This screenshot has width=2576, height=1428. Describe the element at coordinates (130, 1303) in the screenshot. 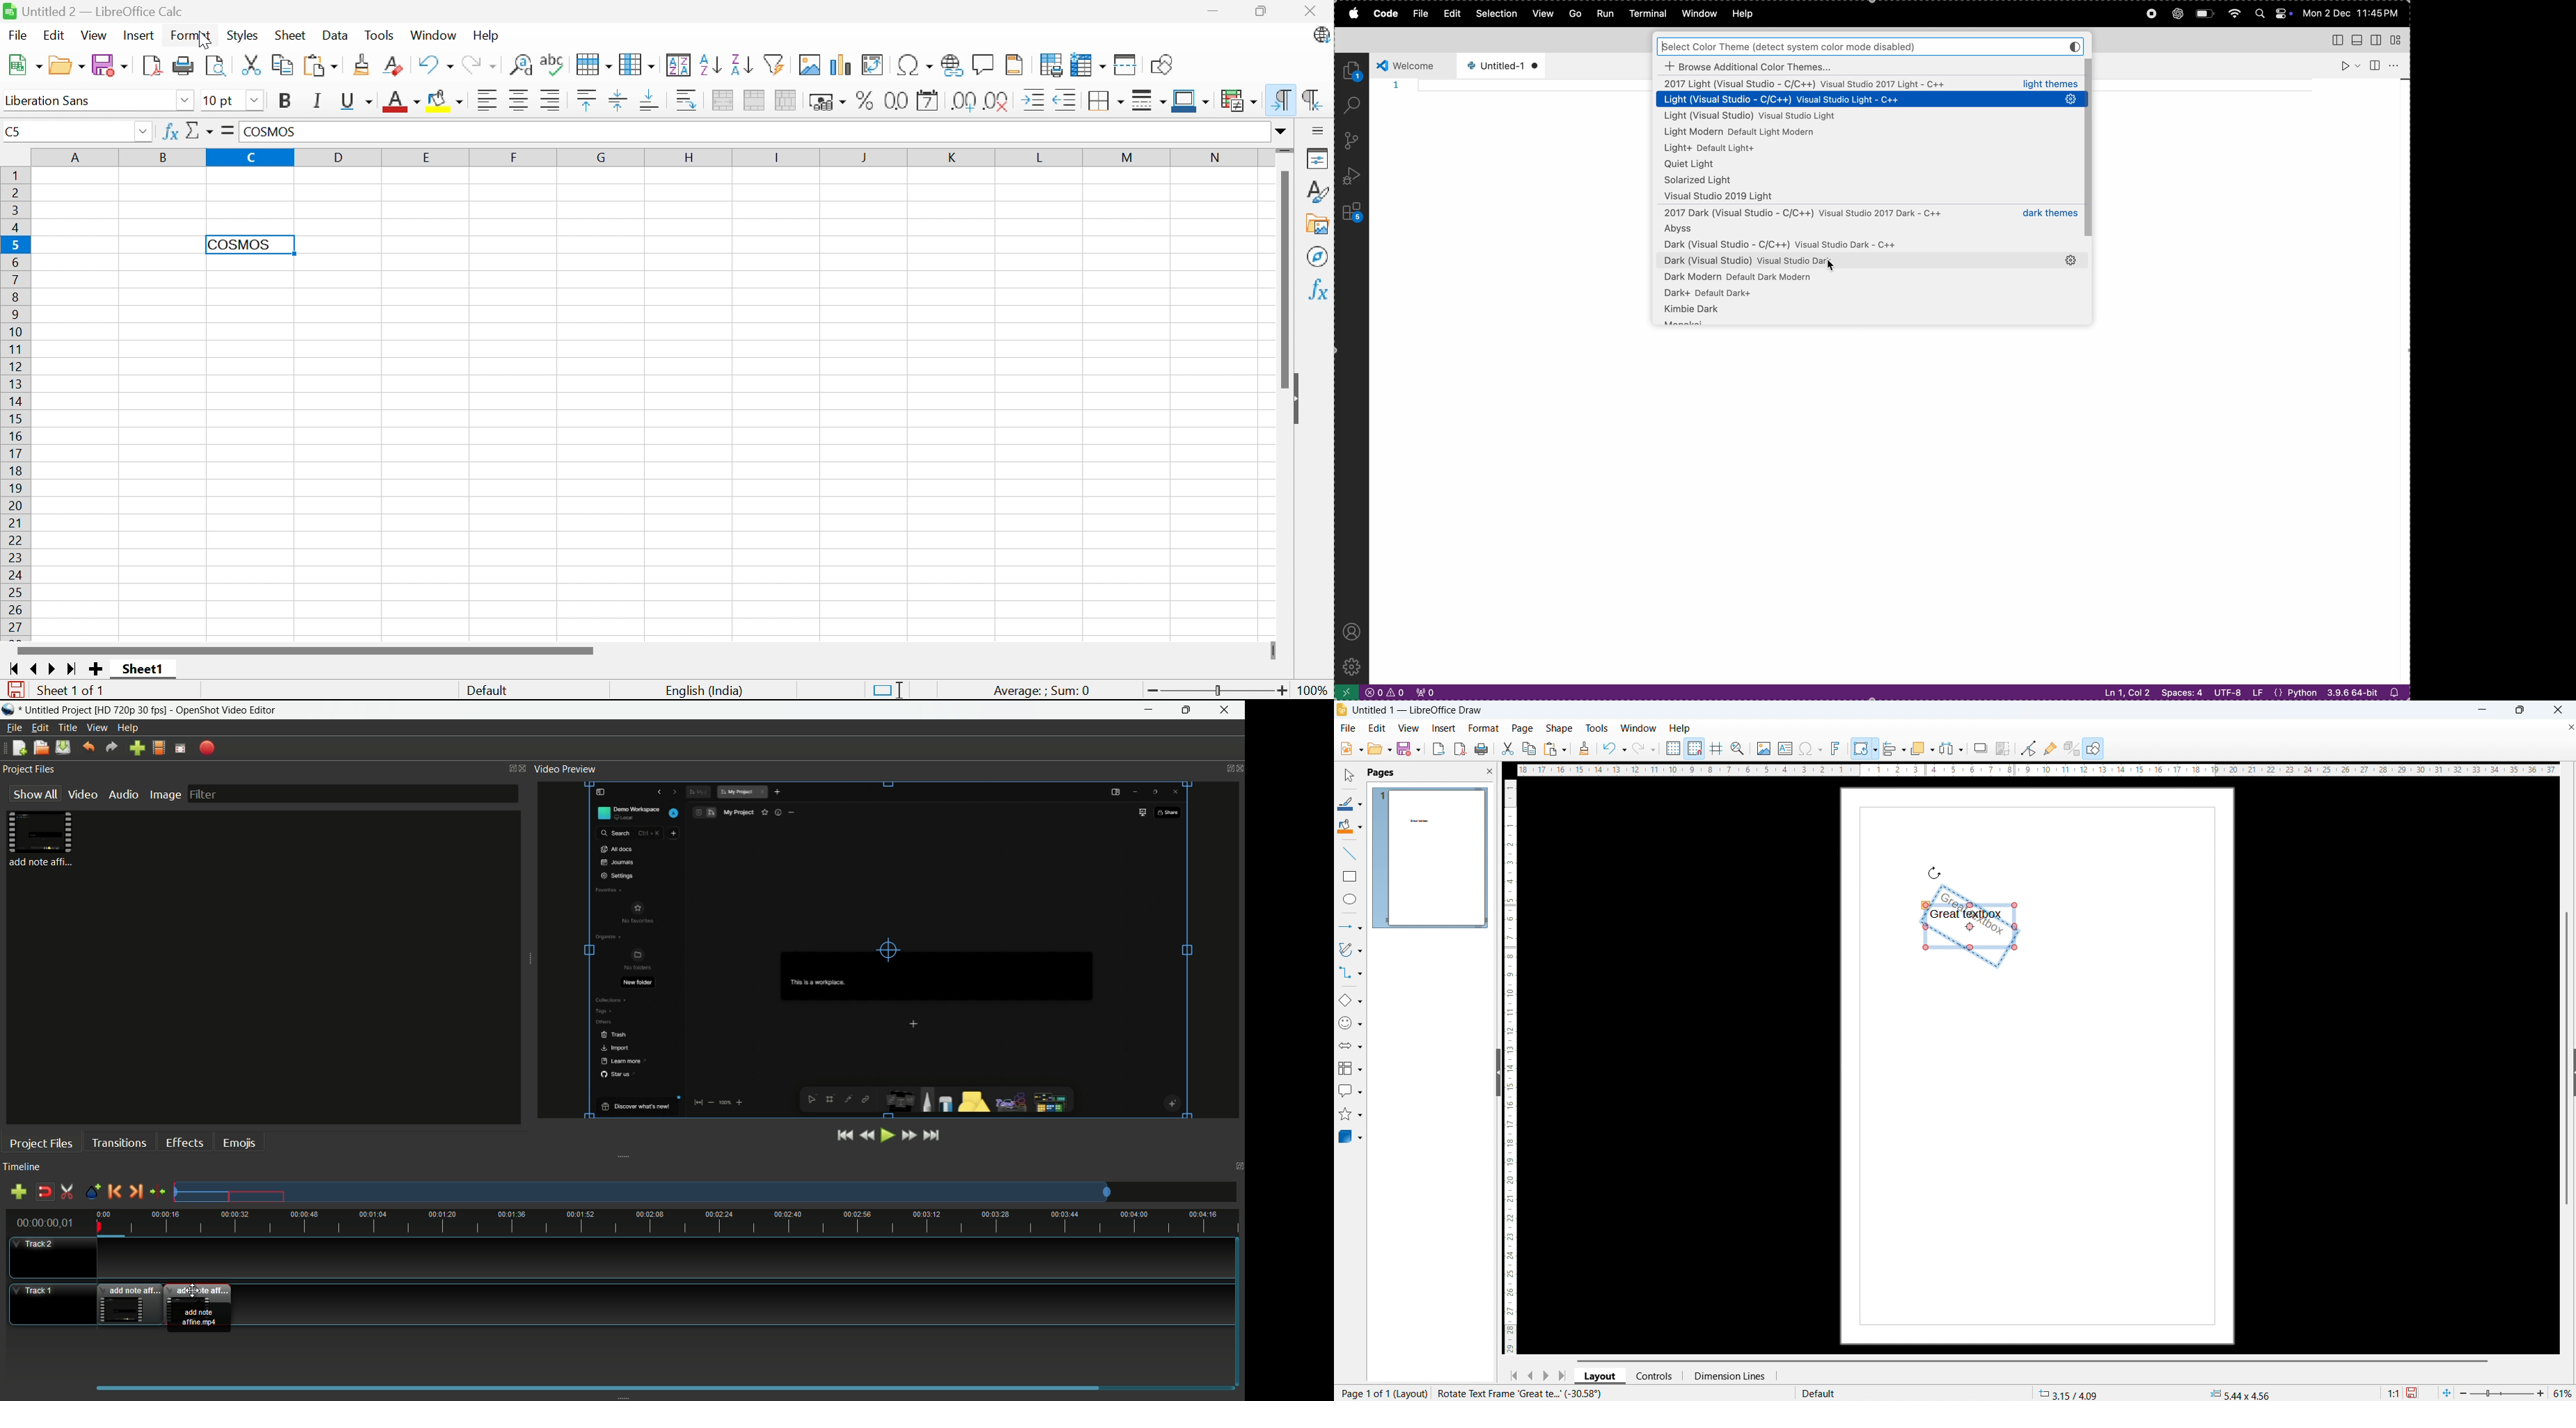

I see `video in track-1` at that location.